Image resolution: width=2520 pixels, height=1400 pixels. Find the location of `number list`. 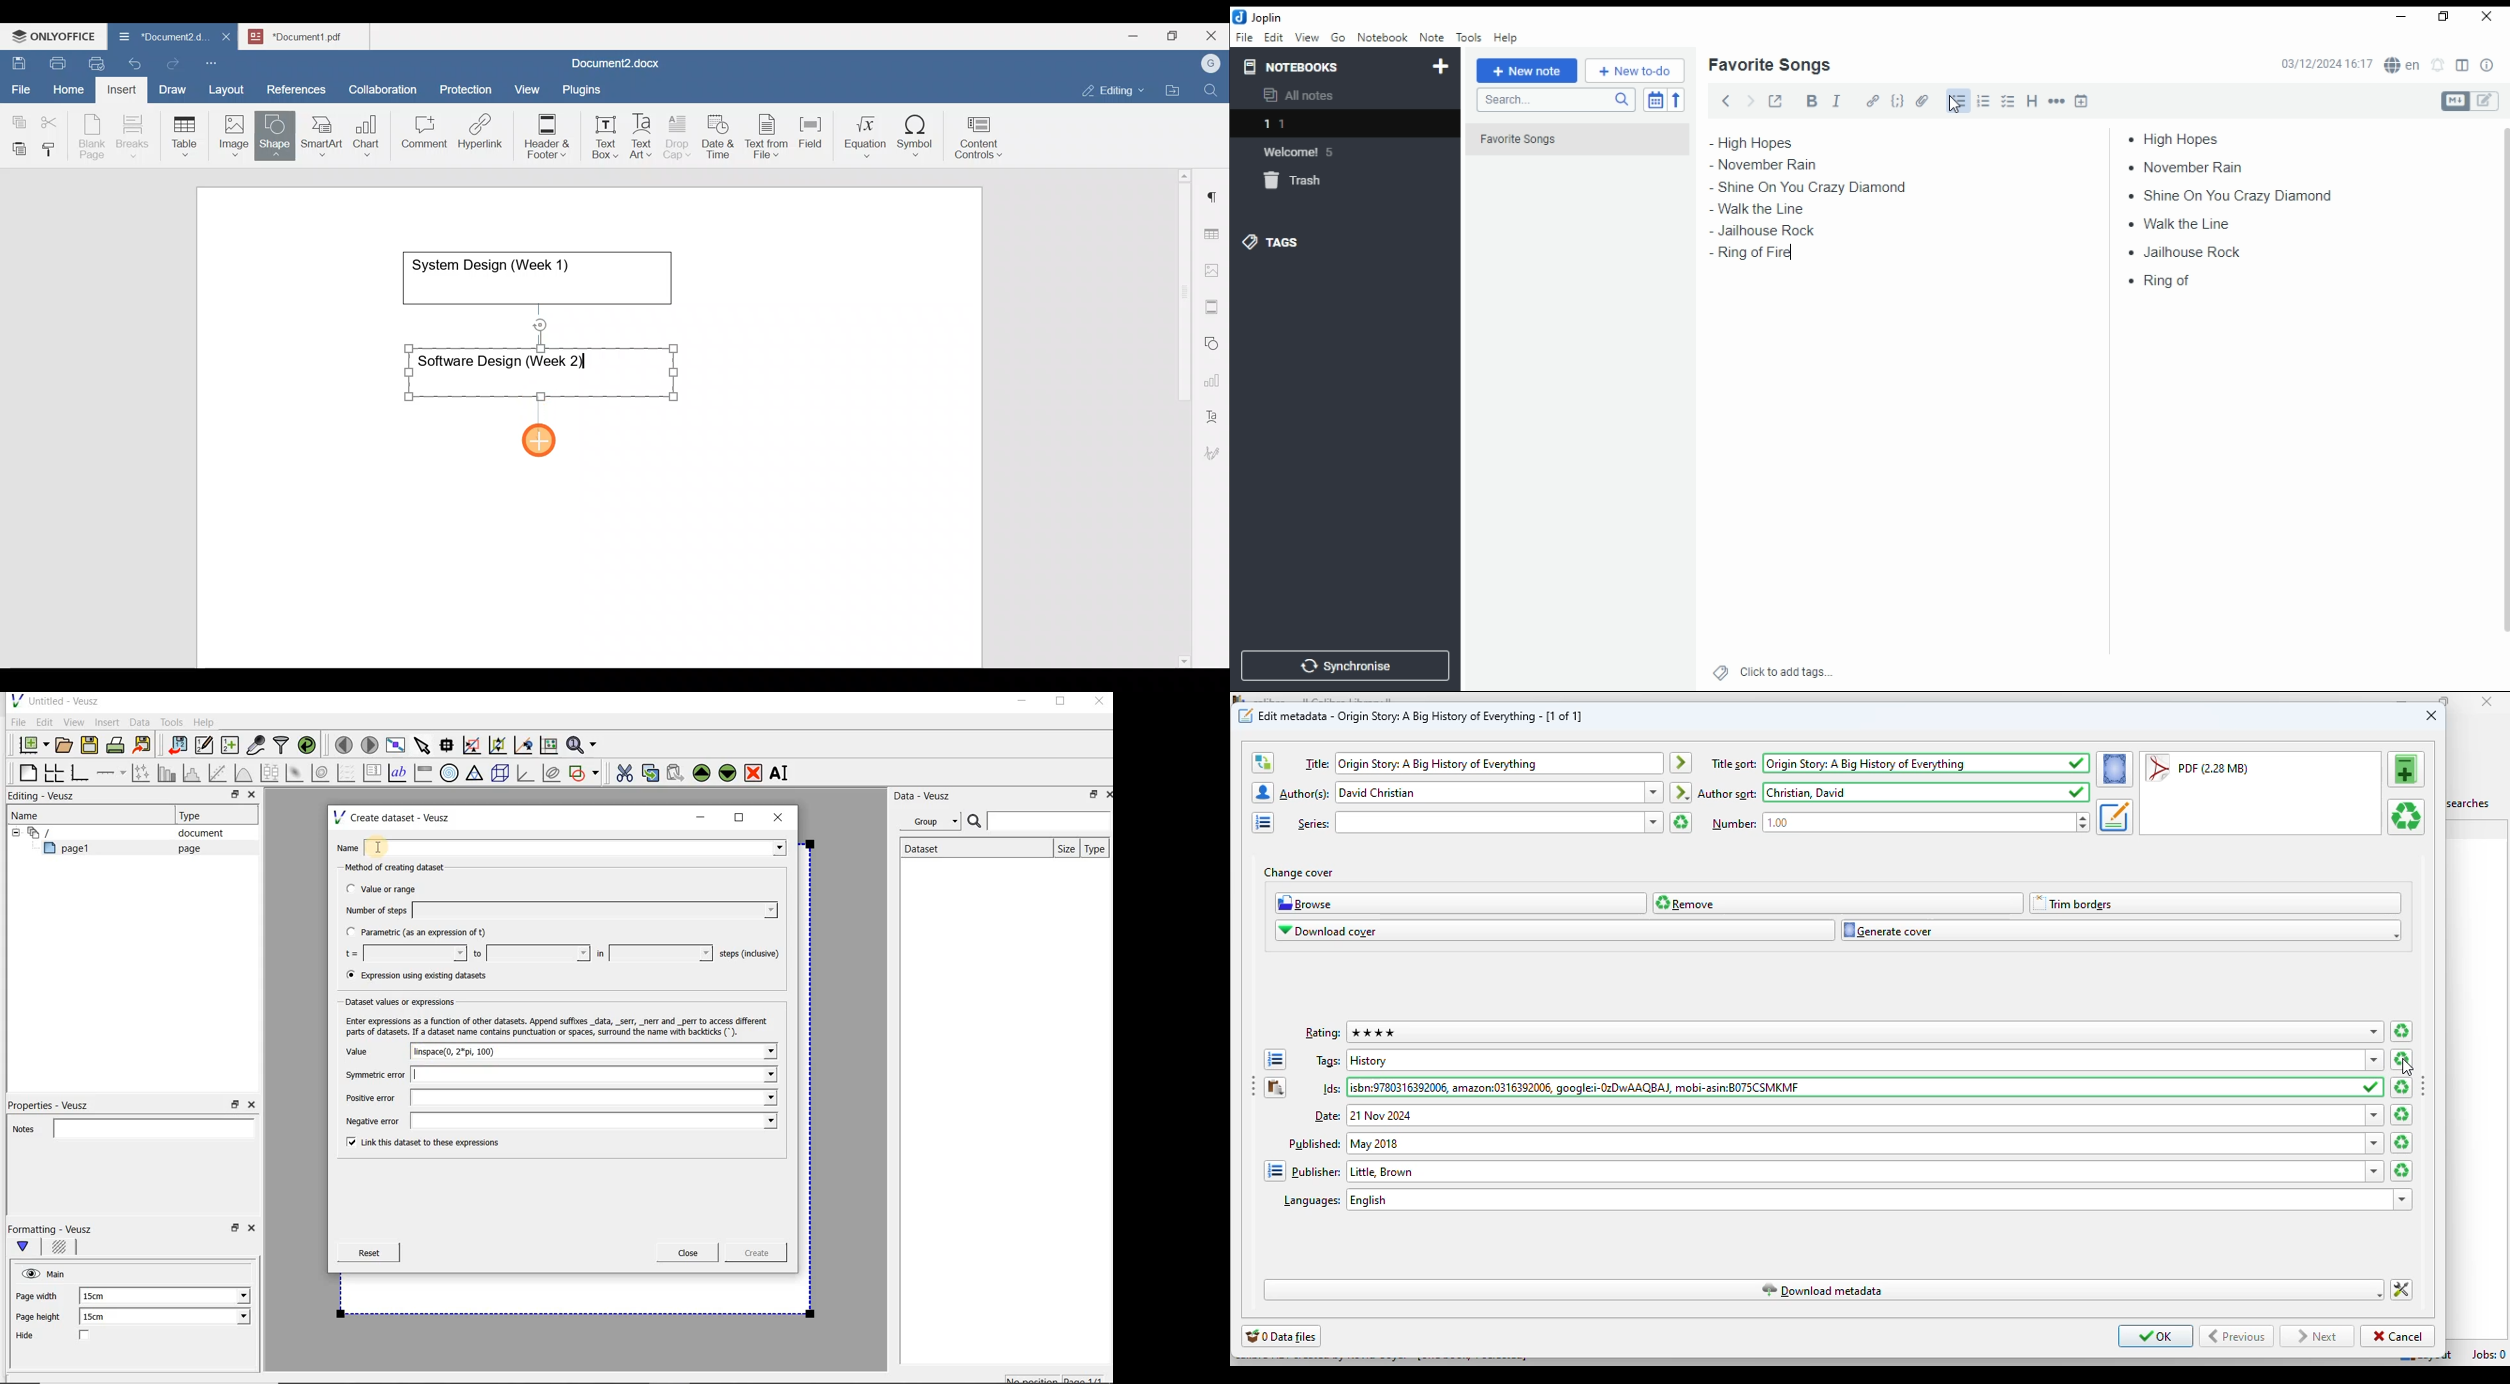

number list is located at coordinates (1984, 100).